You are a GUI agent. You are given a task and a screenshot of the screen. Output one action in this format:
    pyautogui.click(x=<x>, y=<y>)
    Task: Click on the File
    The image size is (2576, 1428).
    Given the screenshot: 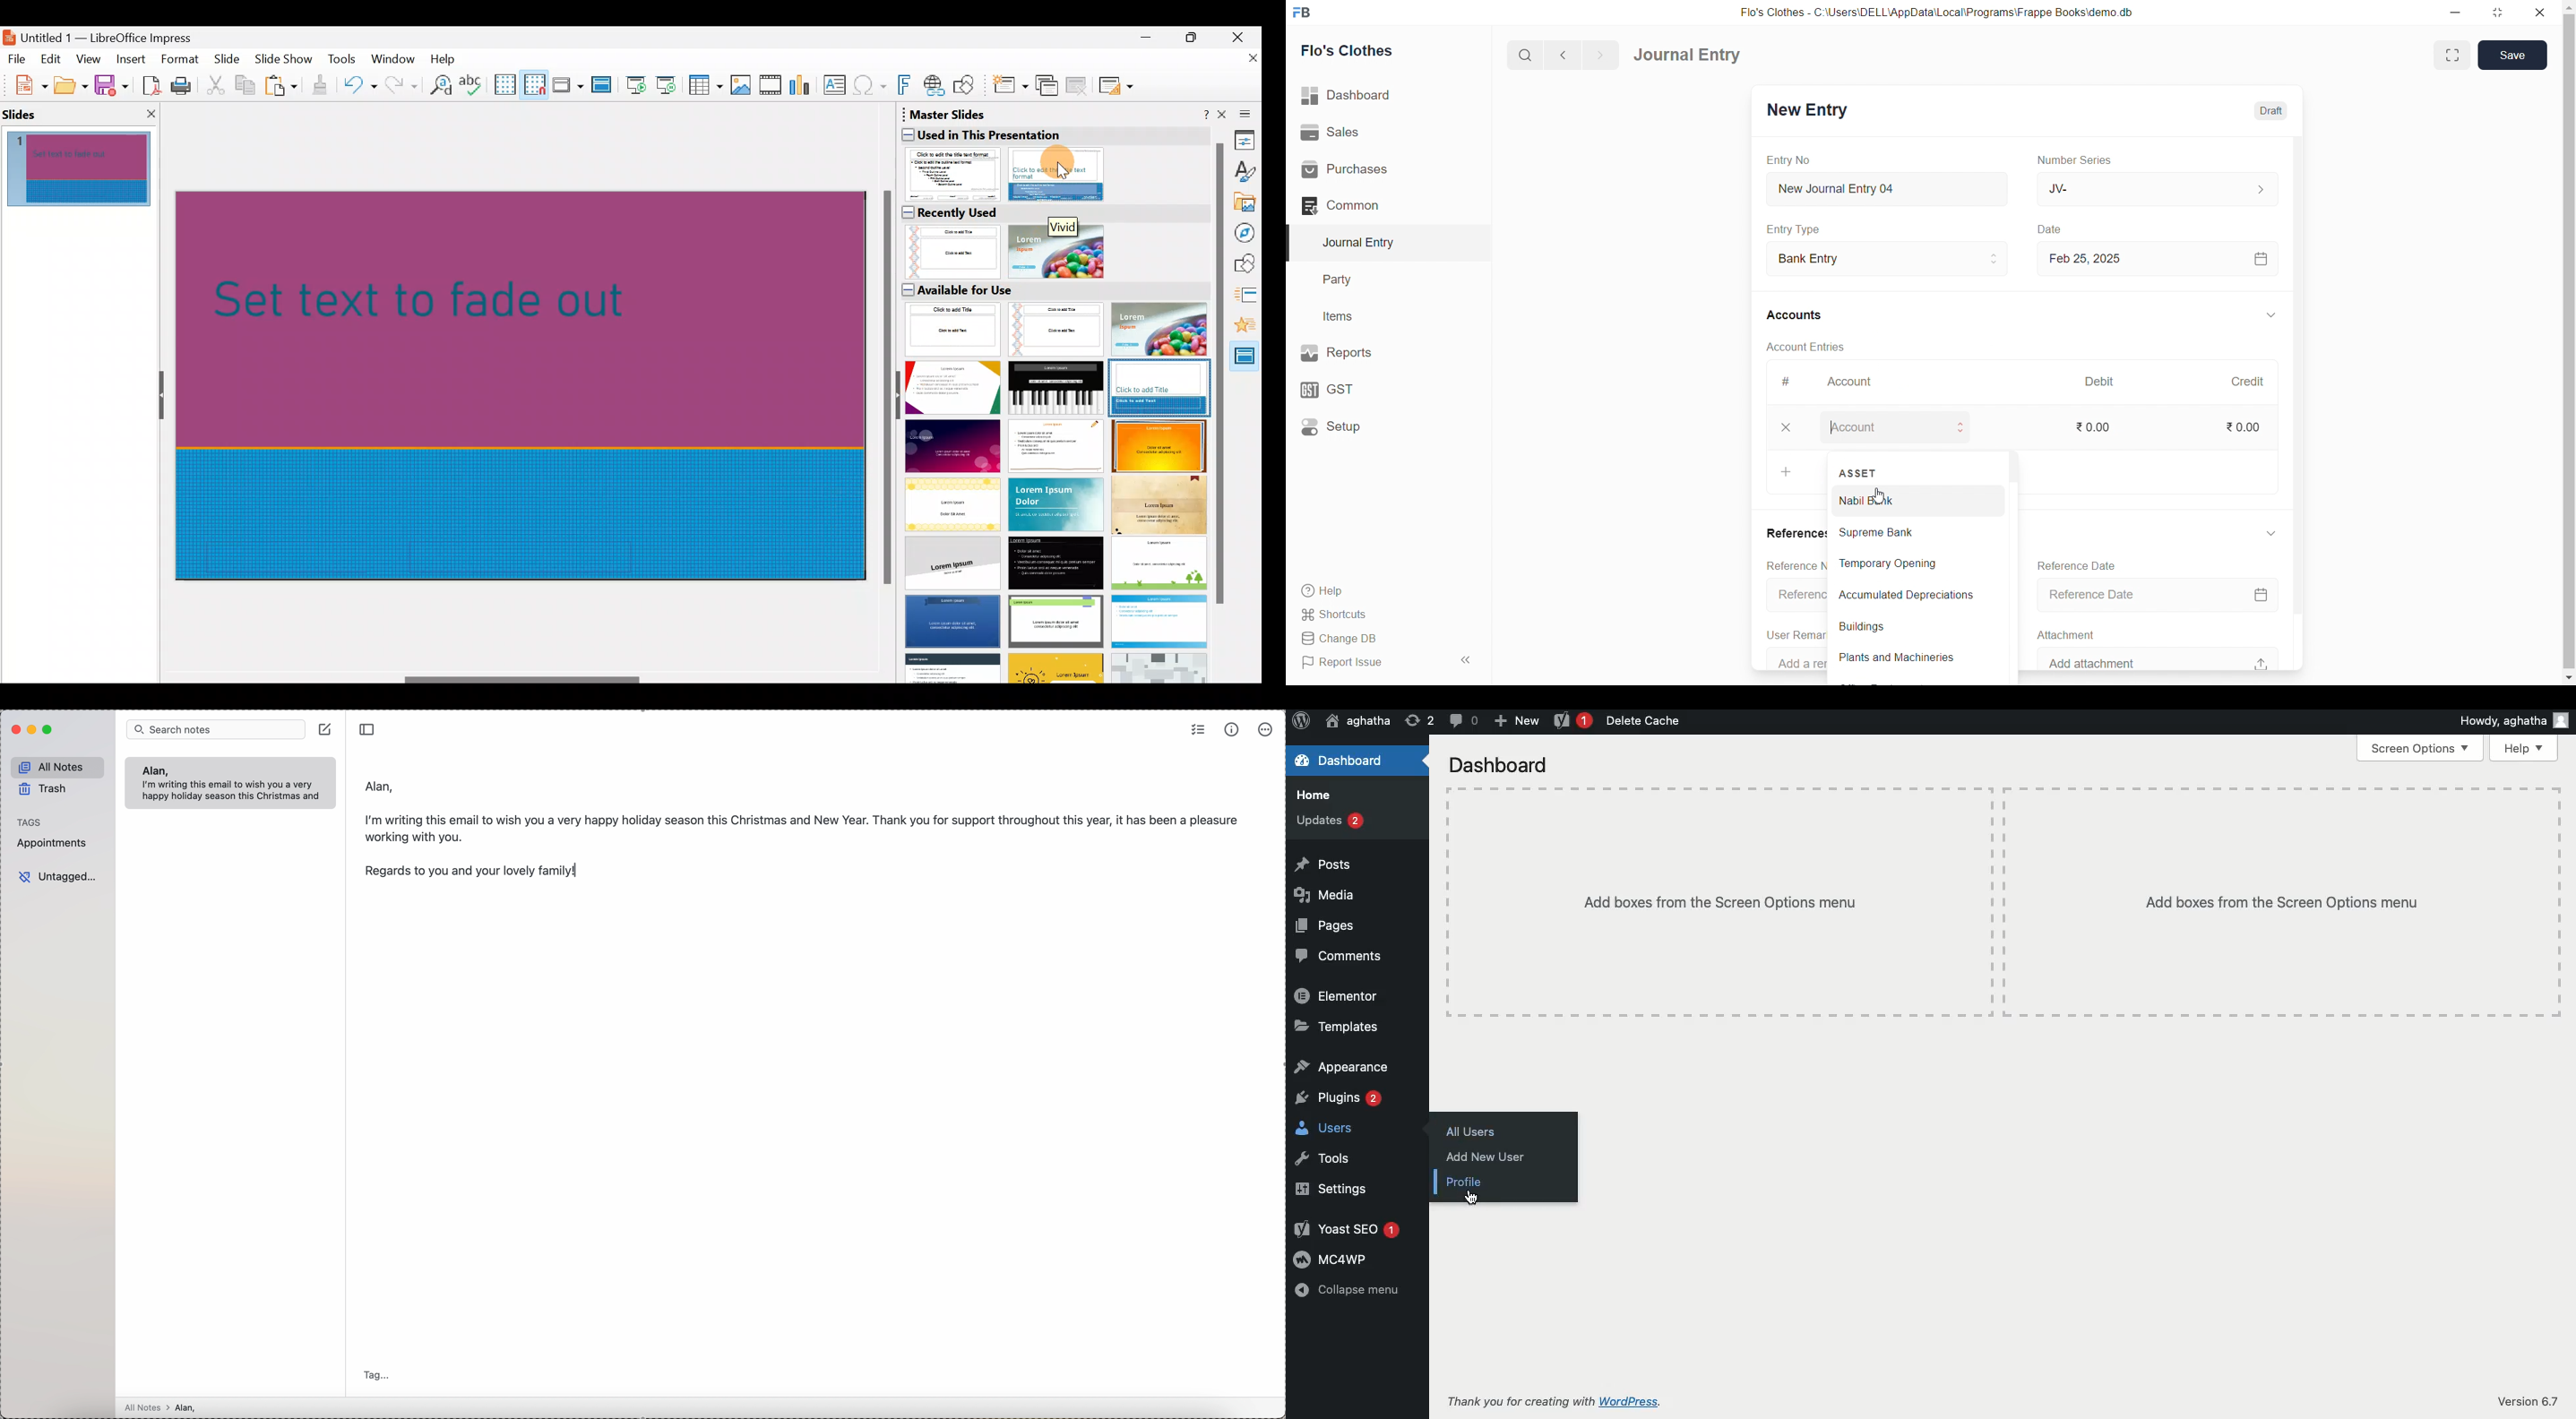 What is the action you would take?
    pyautogui.click(x=17, y=58)
    